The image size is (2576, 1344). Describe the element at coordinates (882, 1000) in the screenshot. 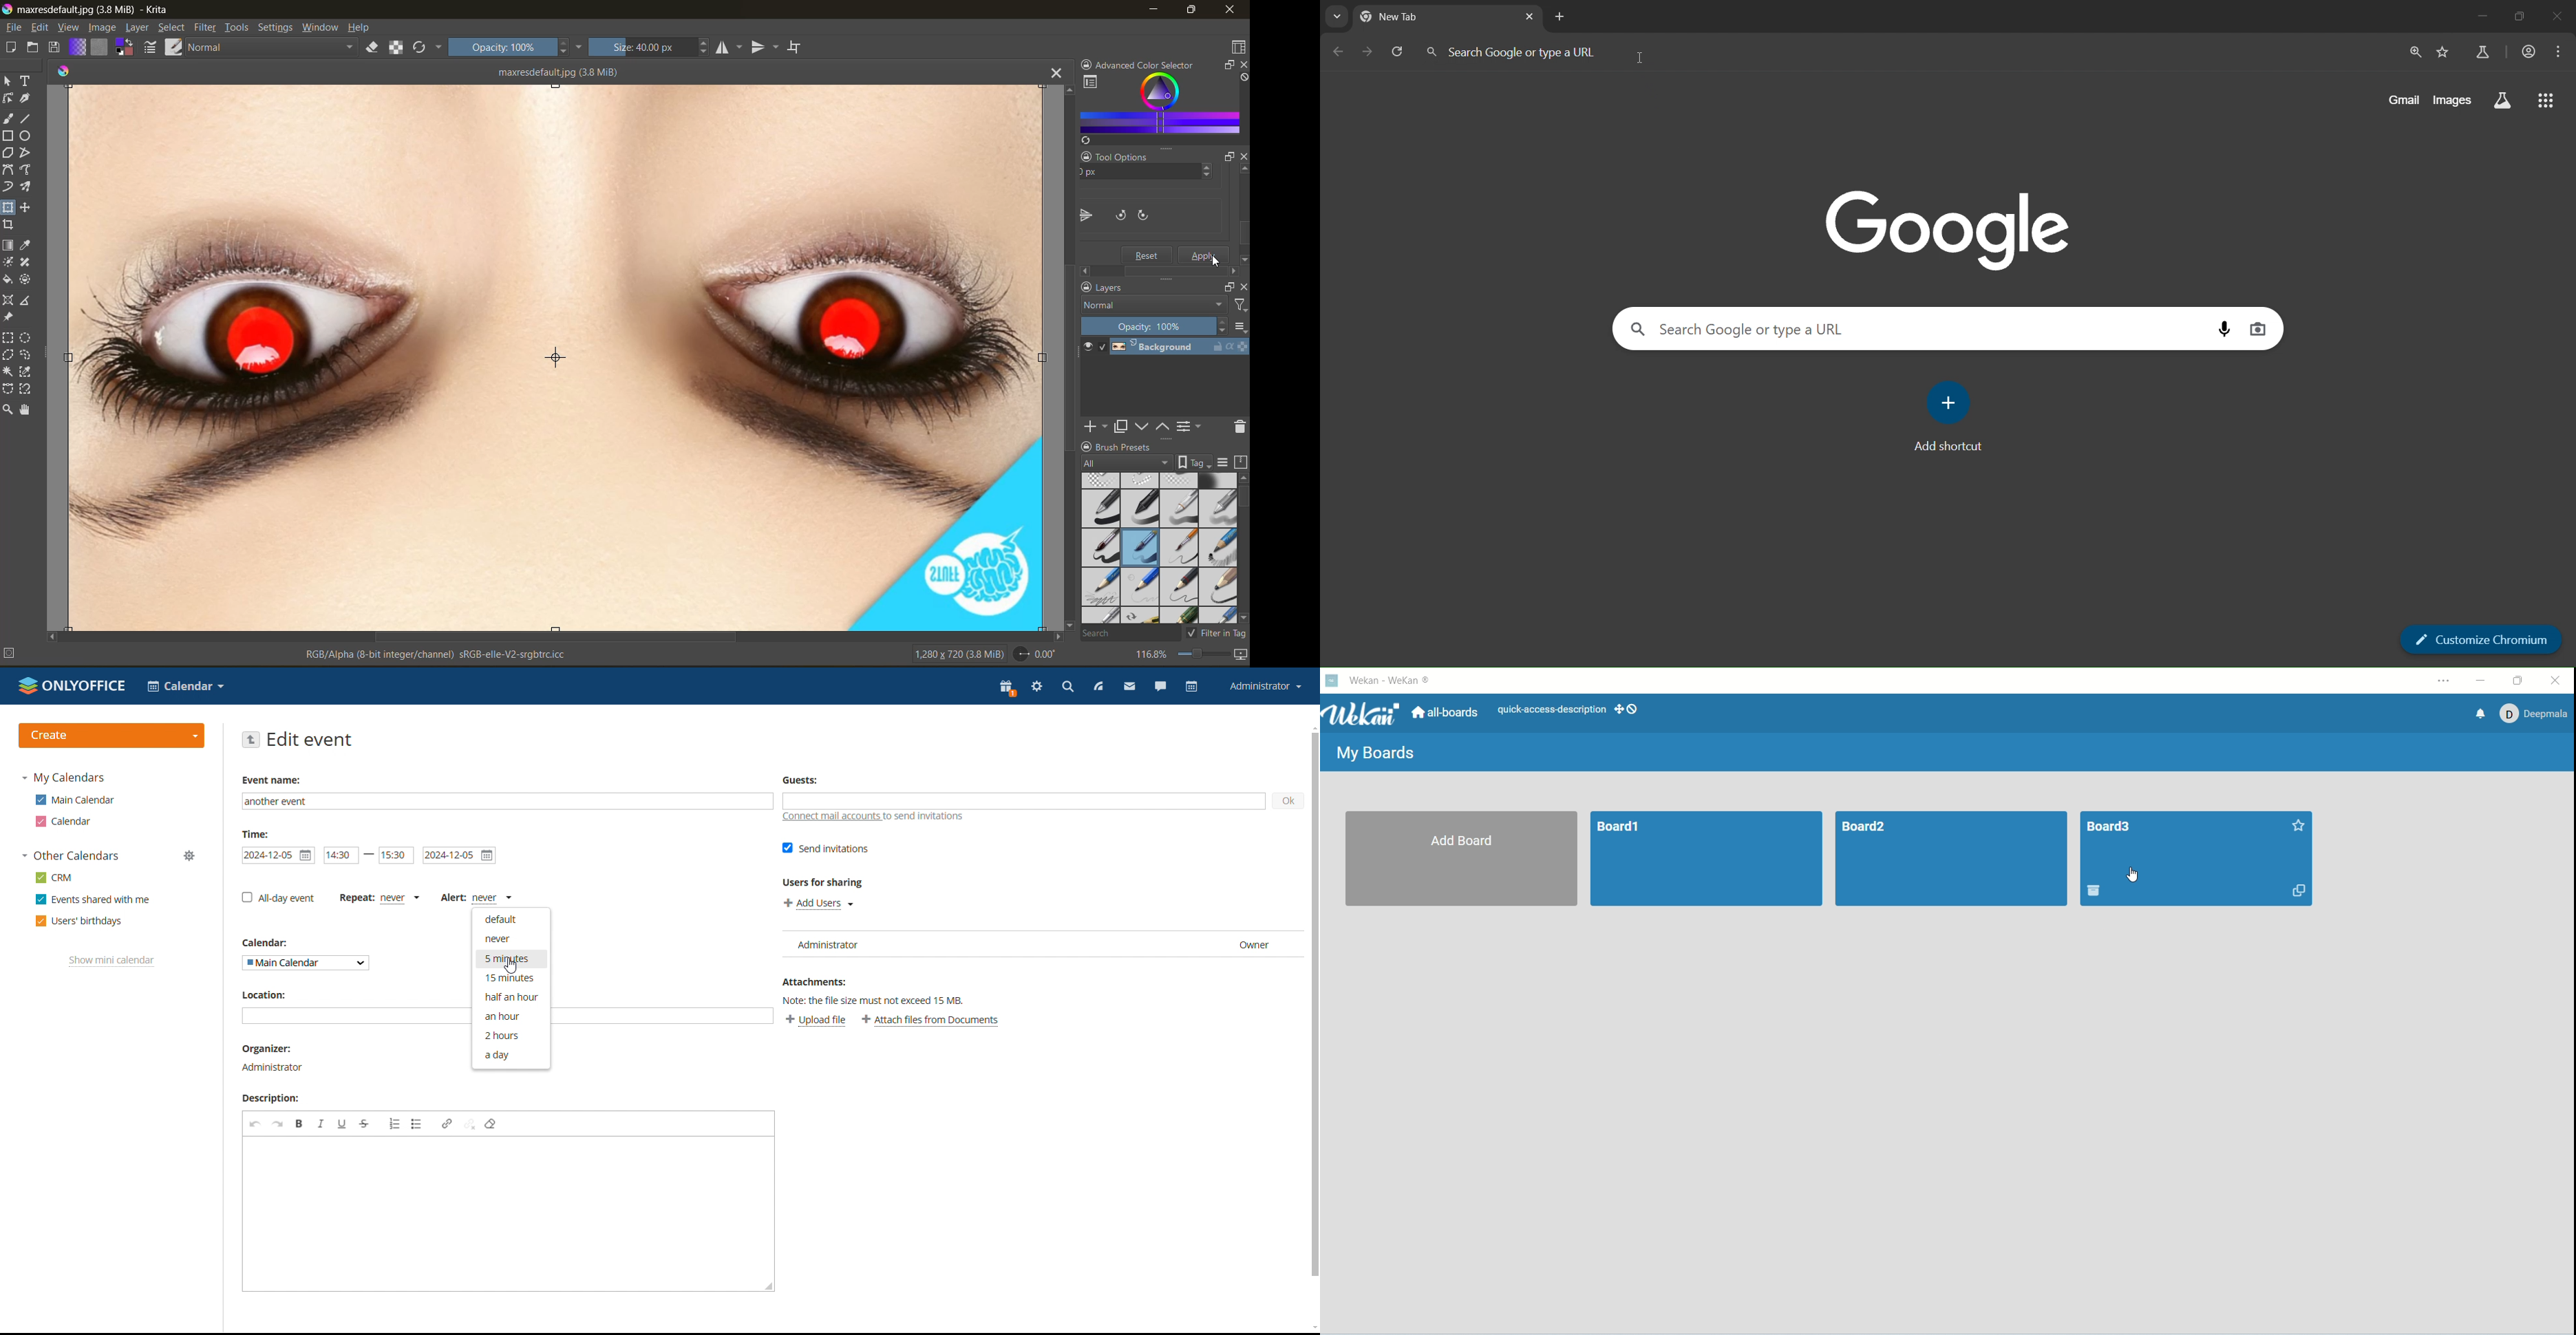

I see `Note: the file size must not exceed 15 MB.` at that location.